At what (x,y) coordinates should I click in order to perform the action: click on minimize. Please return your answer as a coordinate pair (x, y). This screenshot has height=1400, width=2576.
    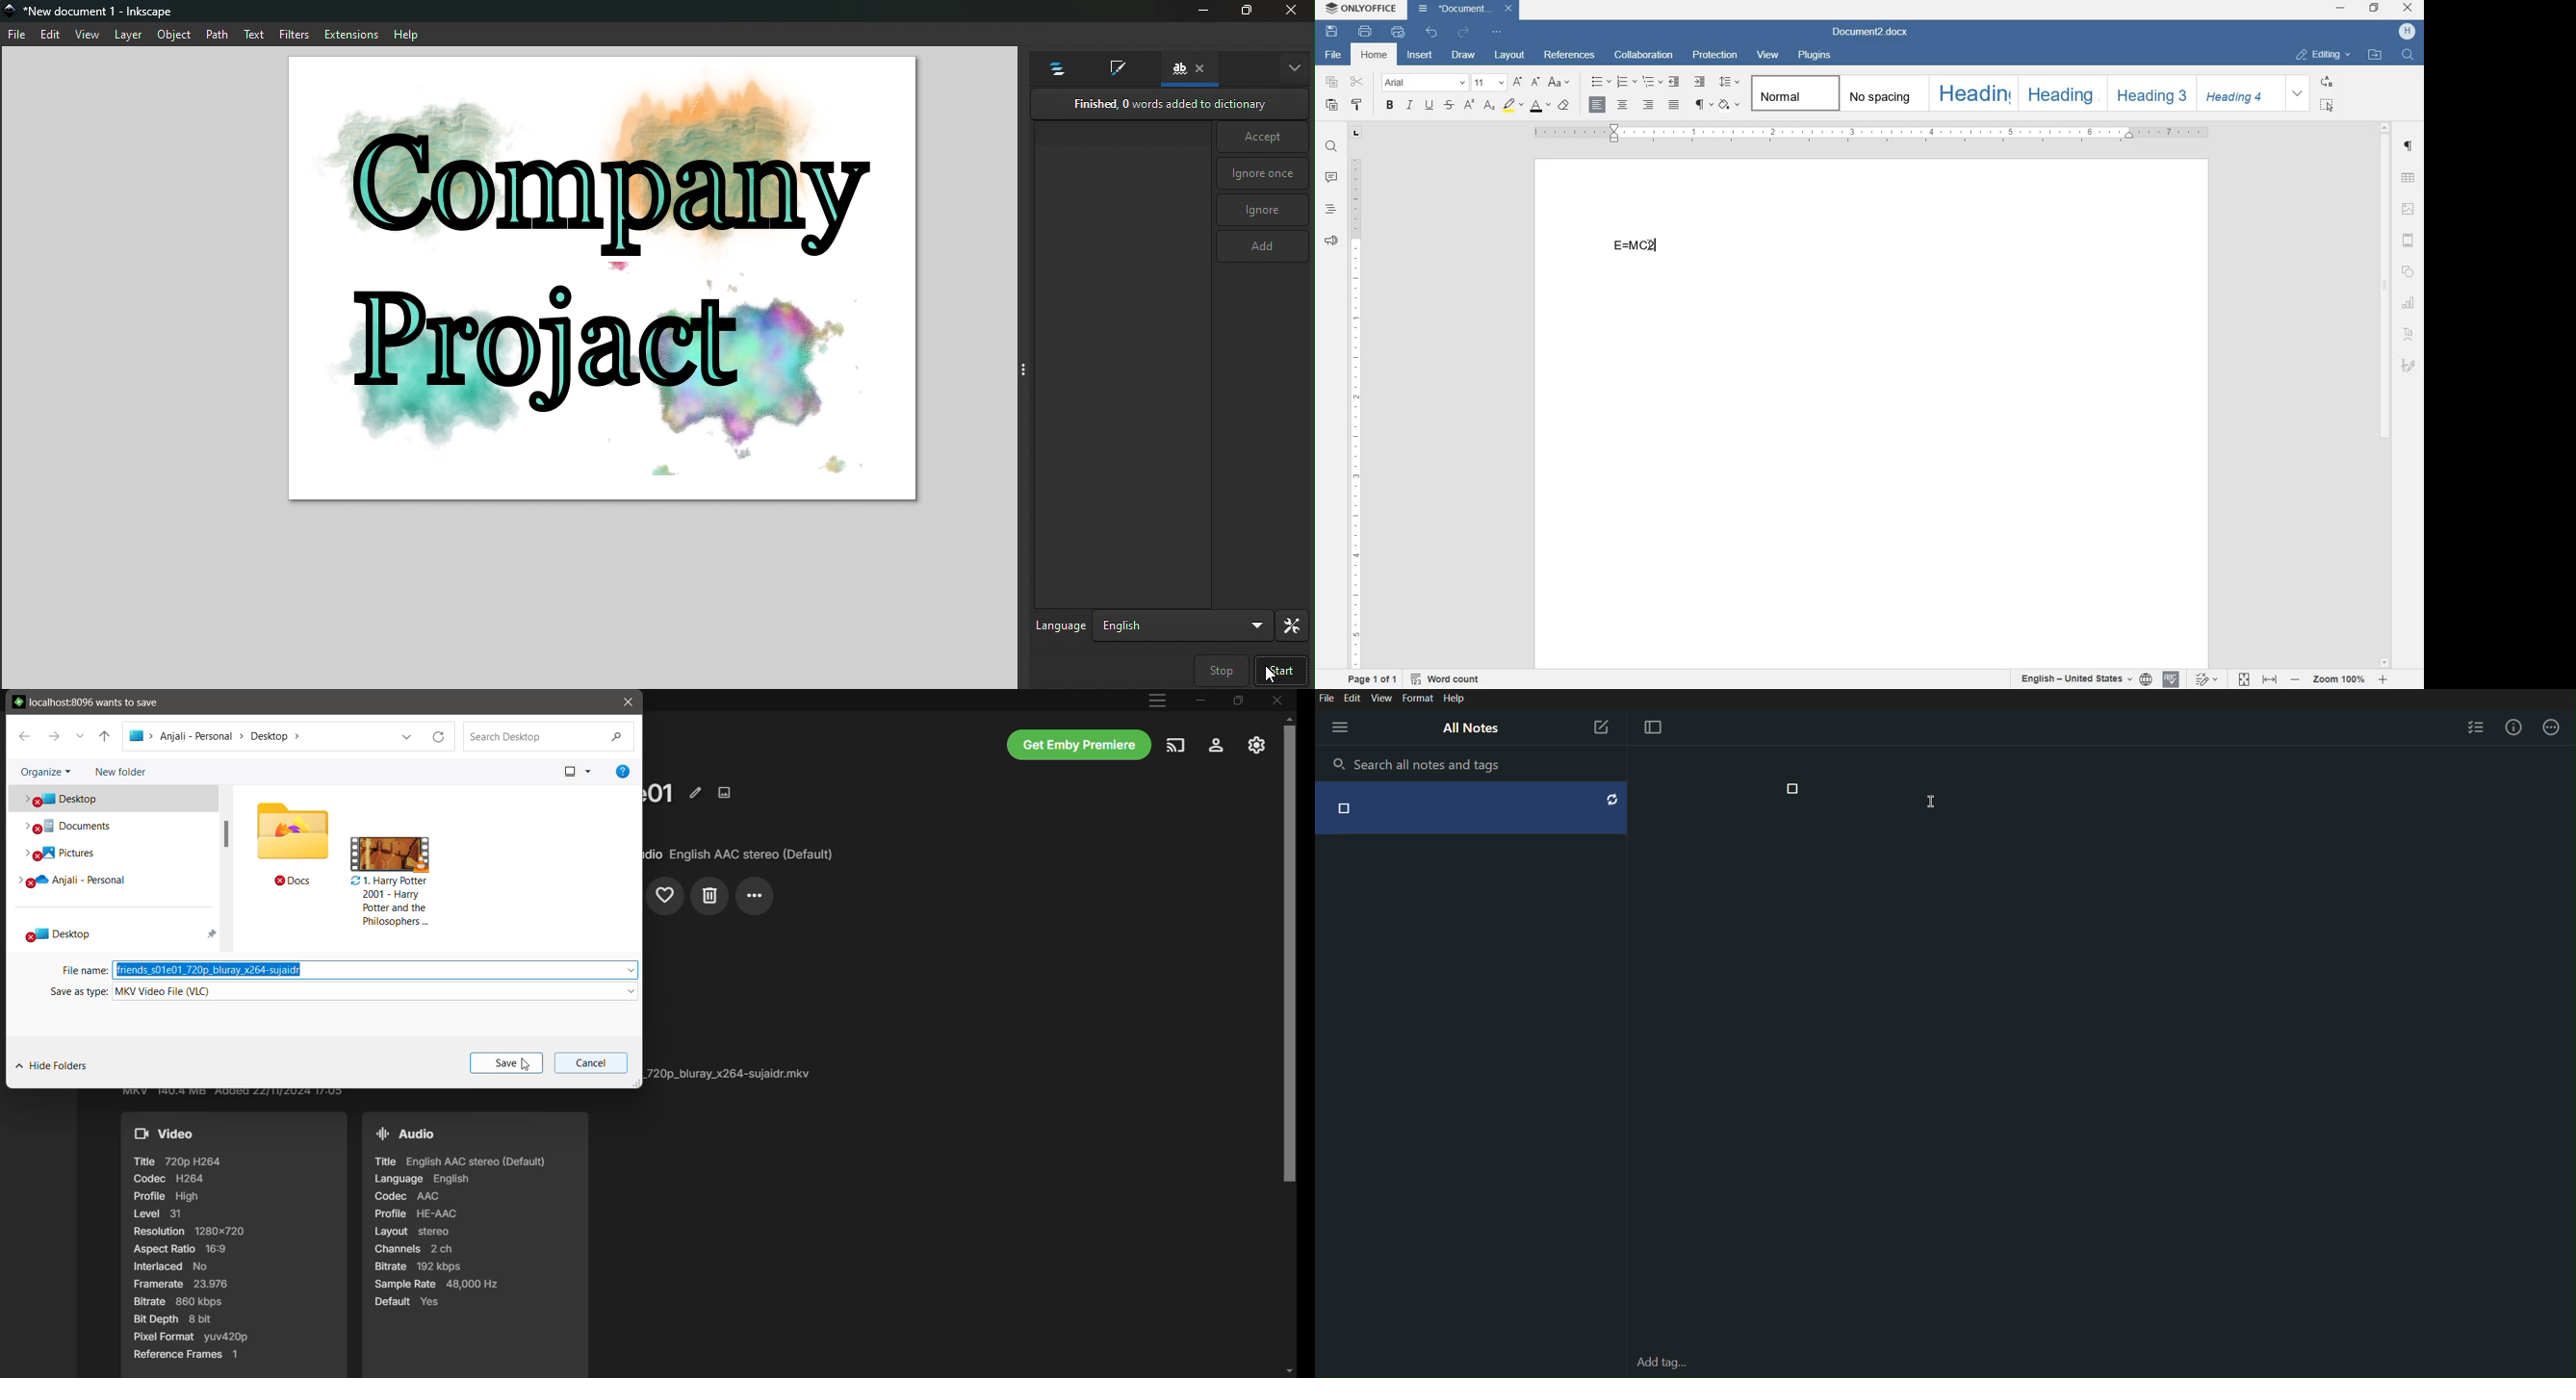
    Looking at the image, I should click on (2341, 8).